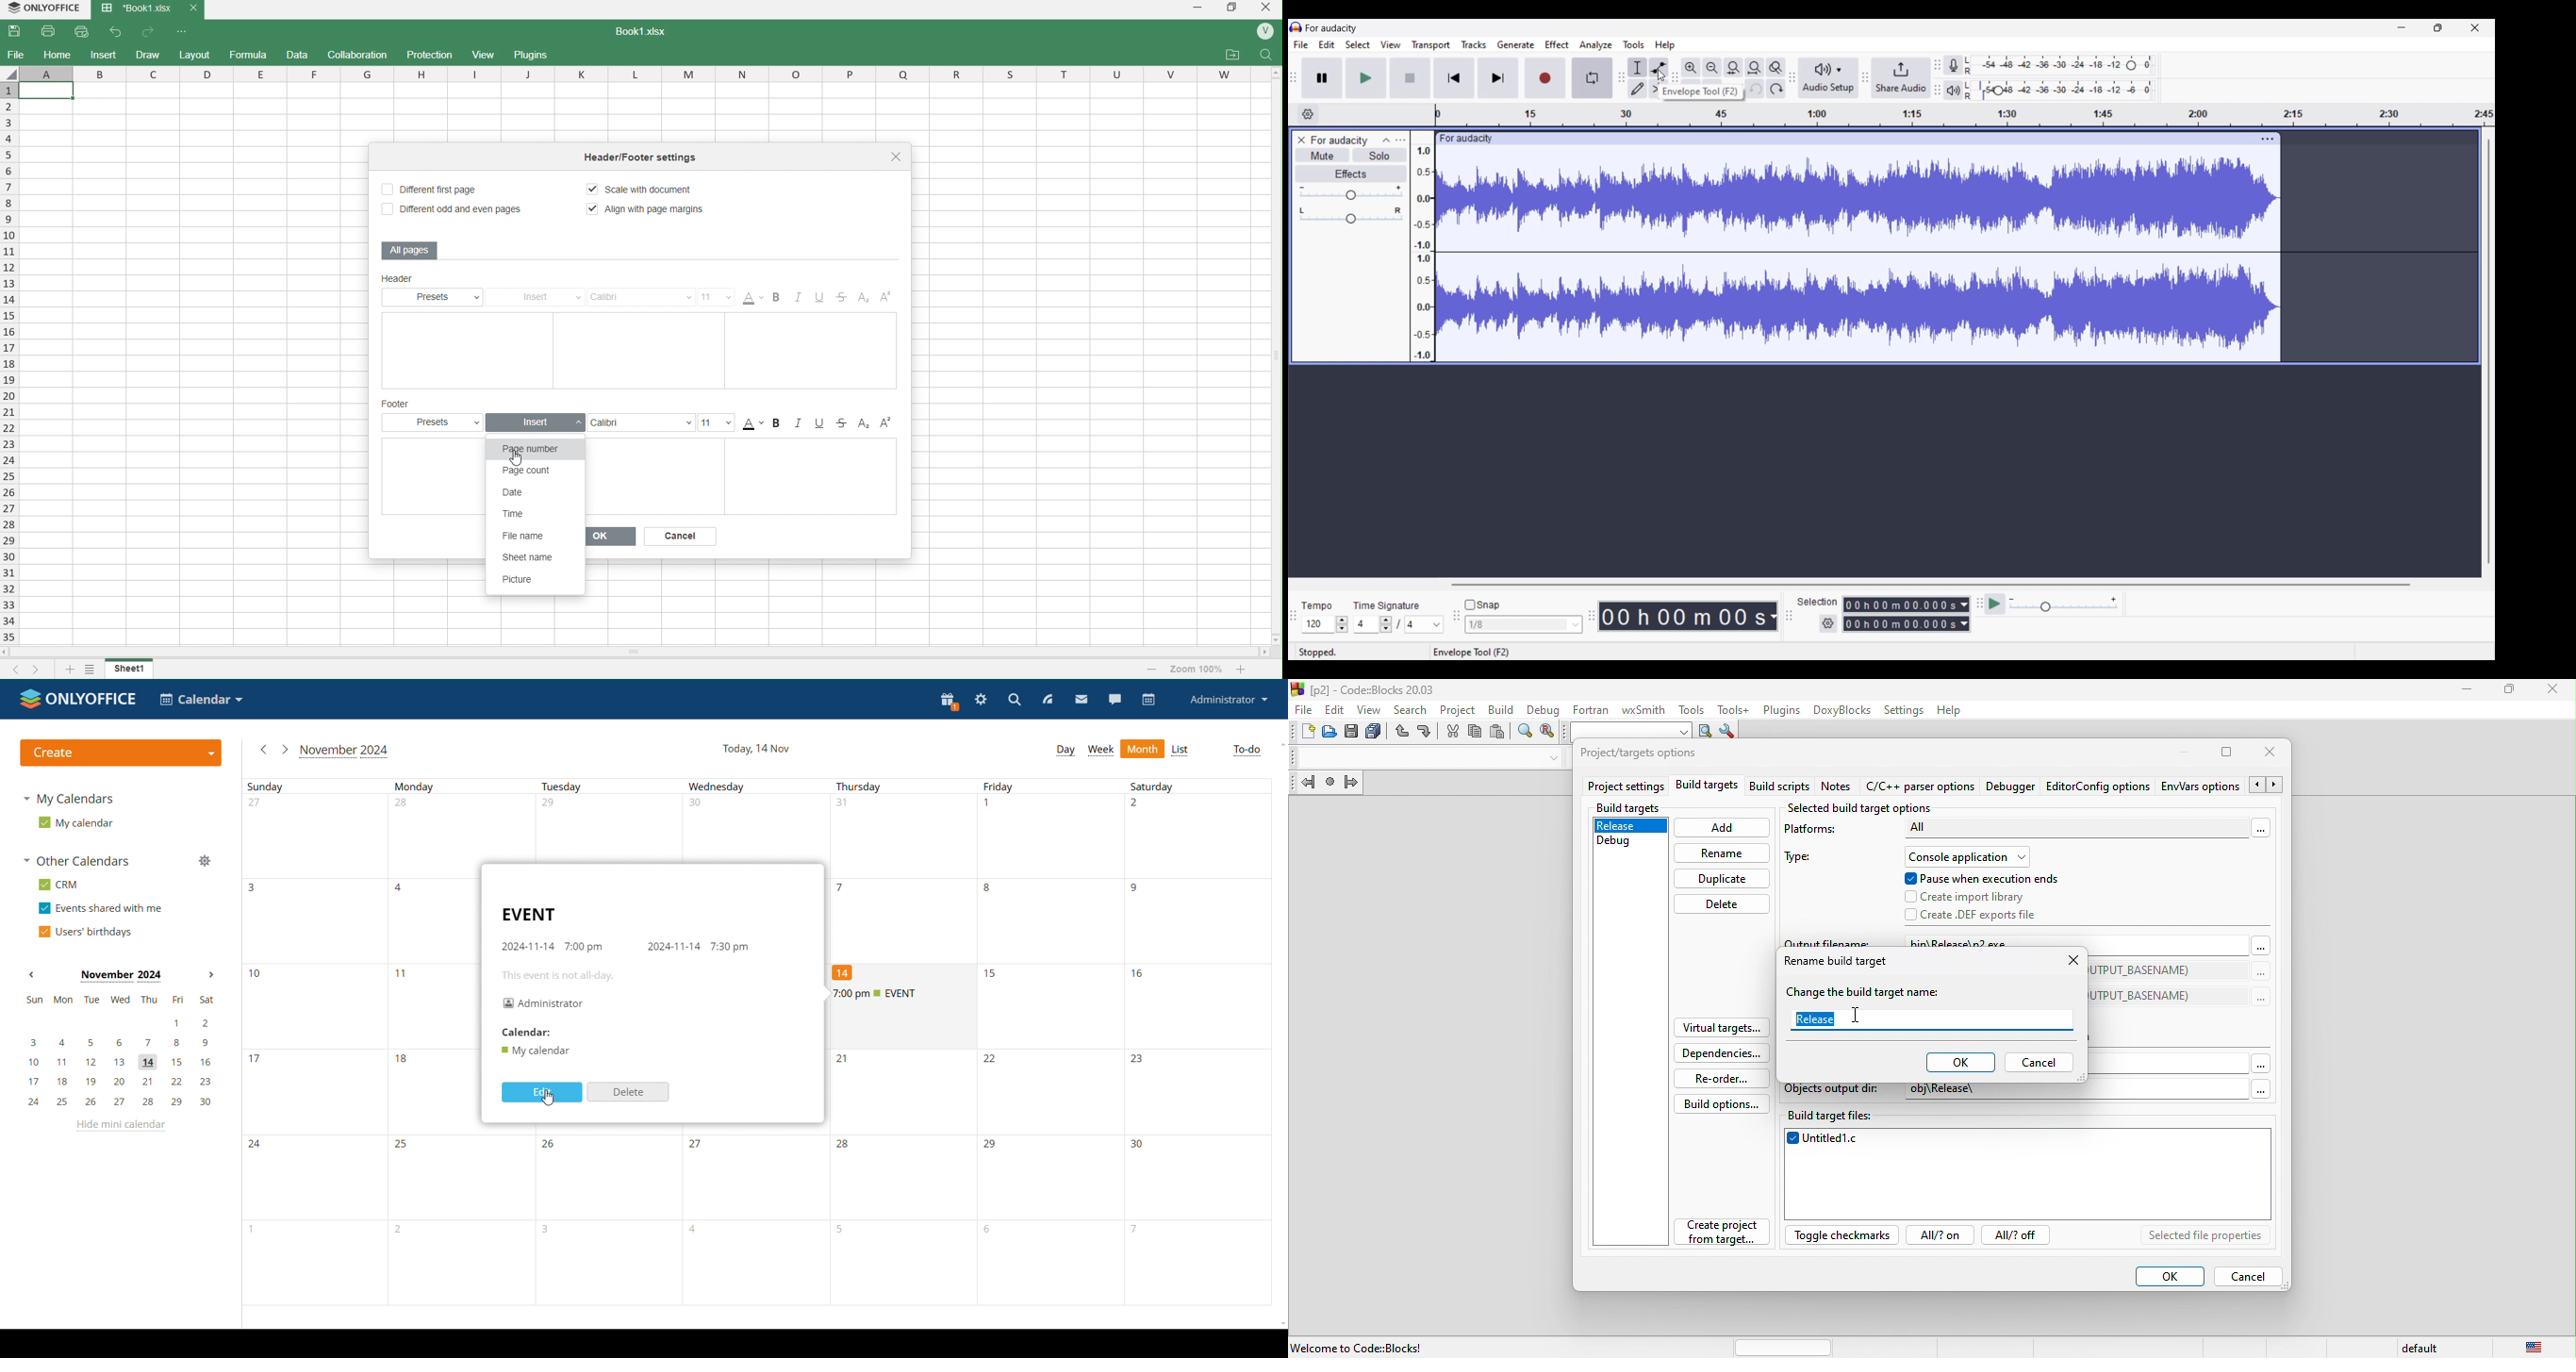 Image resolution: width=2576 pixels, height=1372 pixels. What do you see at coordinates (261, 805) in the screenshot?
I see `number` at bounding box center [261, 805].